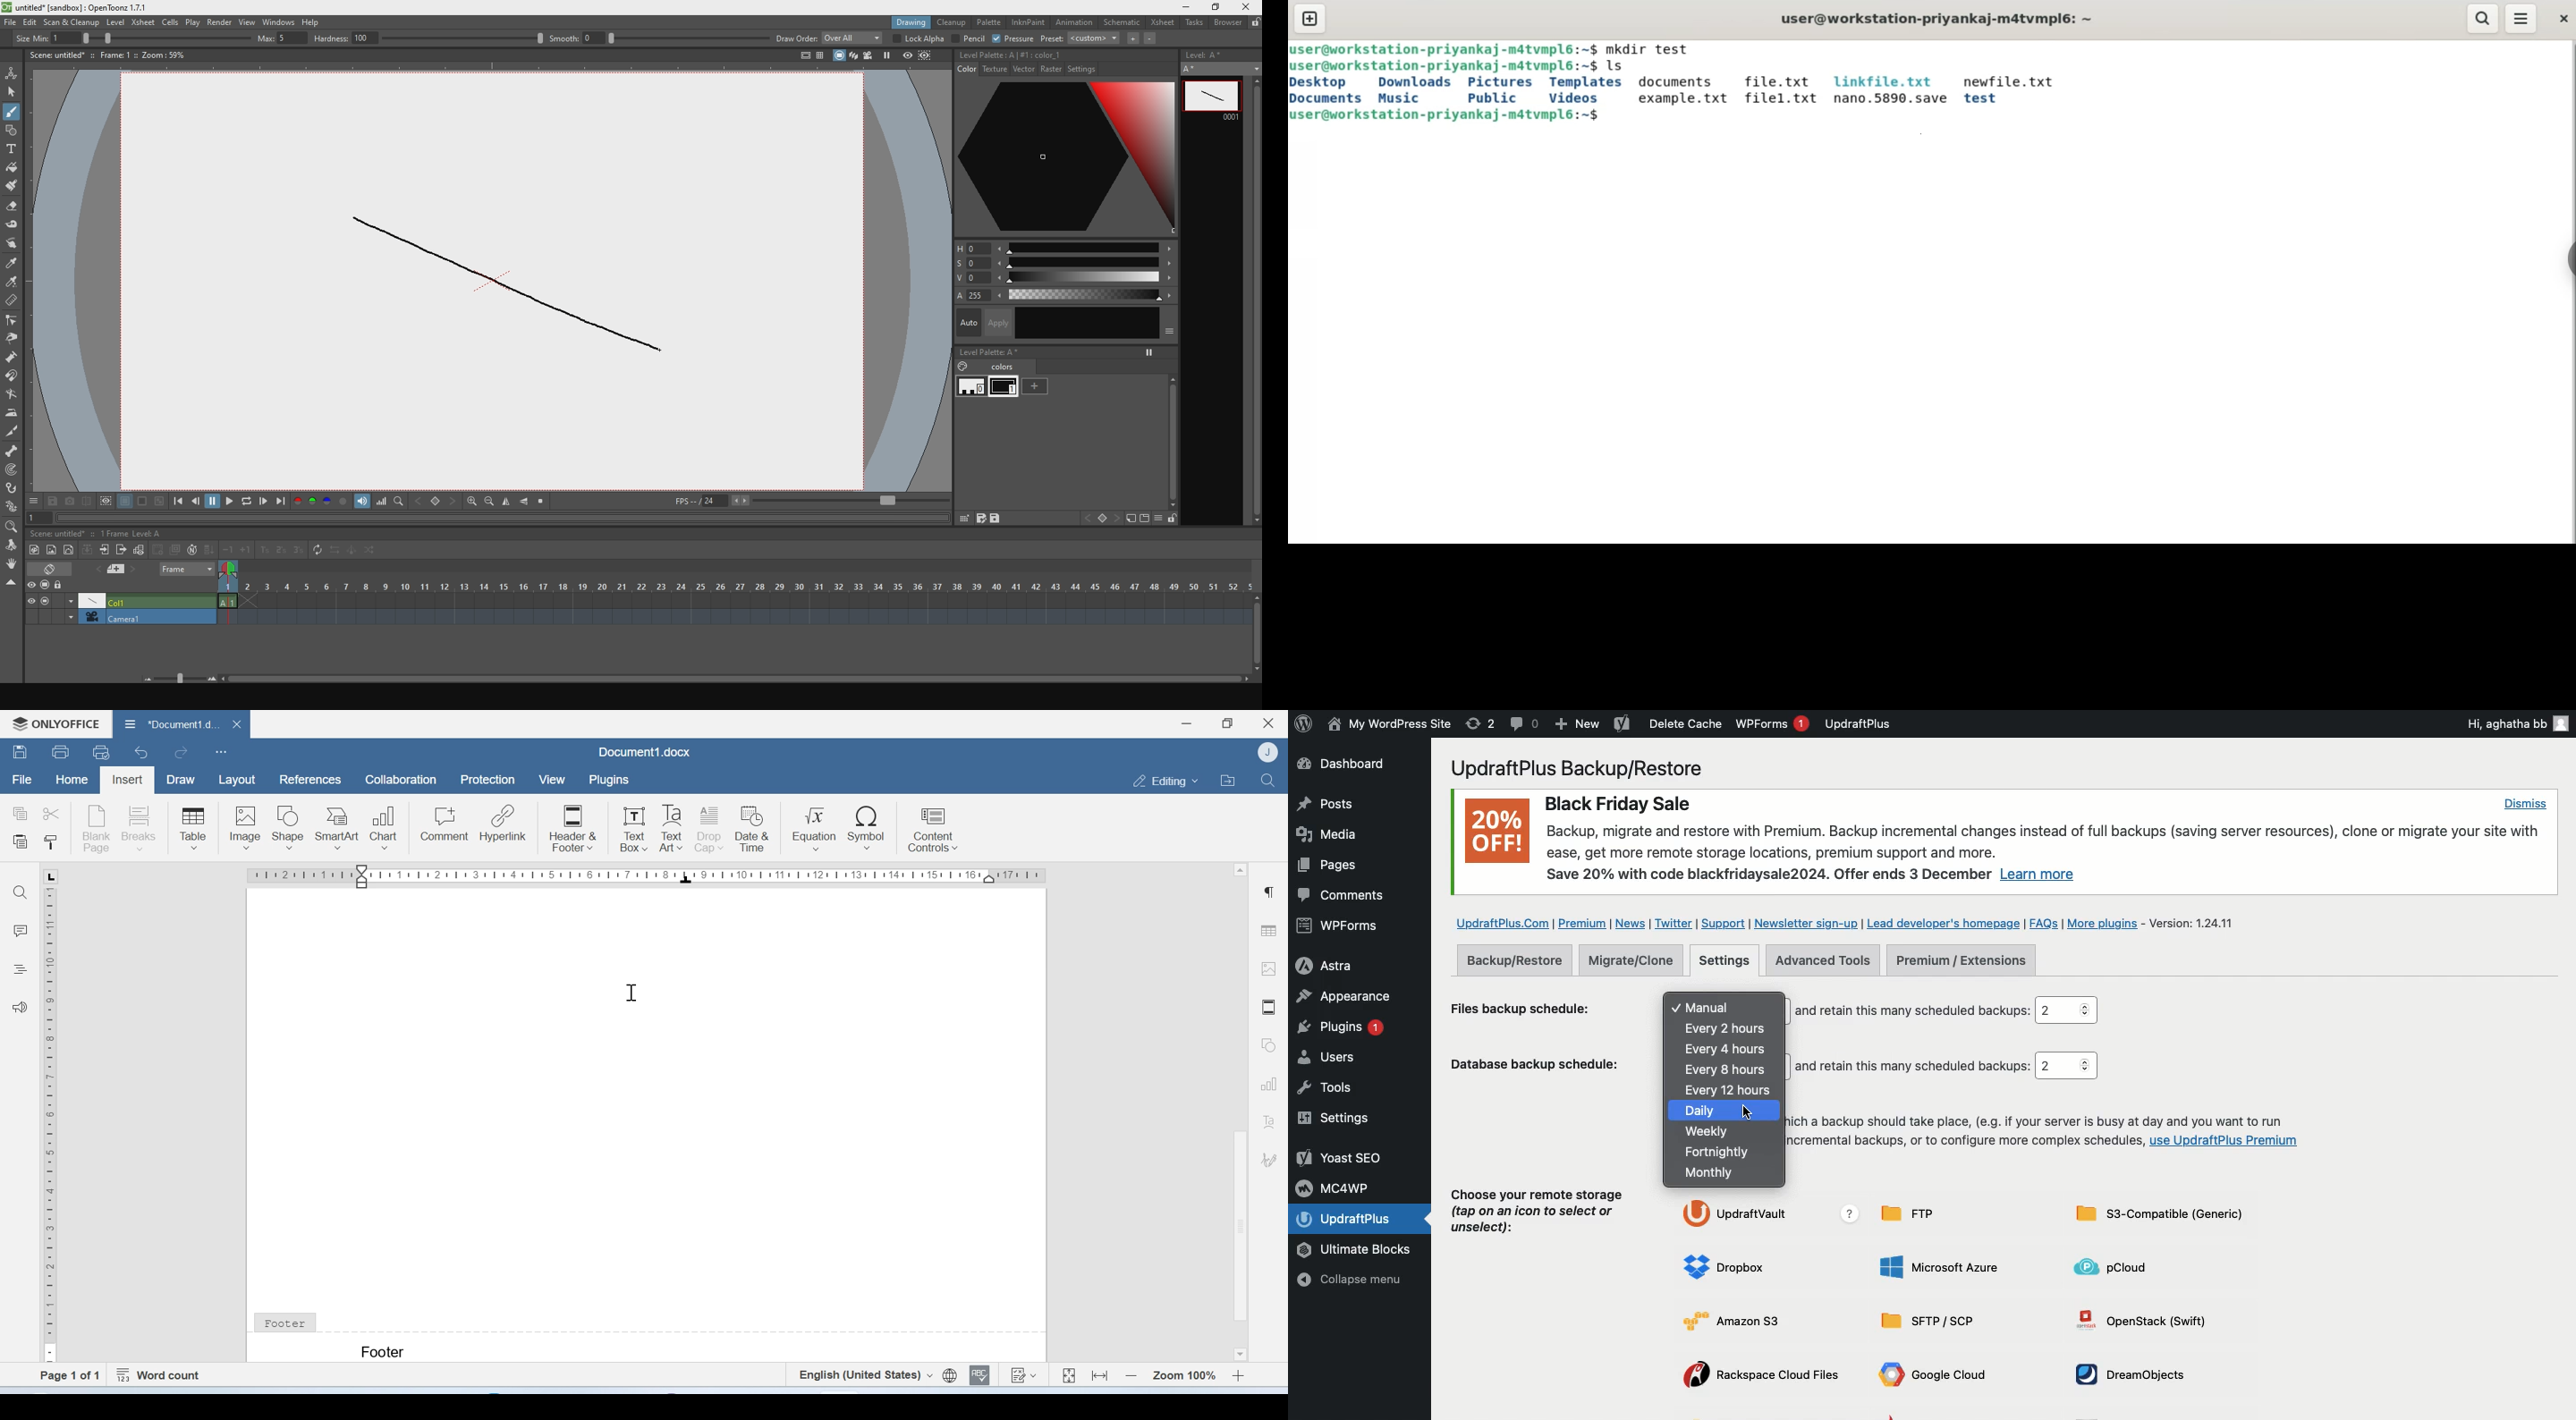 Image resolution: width=2576 pixels, height=1428 pixels. Describe the element at coordinates (1164, 23) in the screenshot. I see `xsheet` at that location.